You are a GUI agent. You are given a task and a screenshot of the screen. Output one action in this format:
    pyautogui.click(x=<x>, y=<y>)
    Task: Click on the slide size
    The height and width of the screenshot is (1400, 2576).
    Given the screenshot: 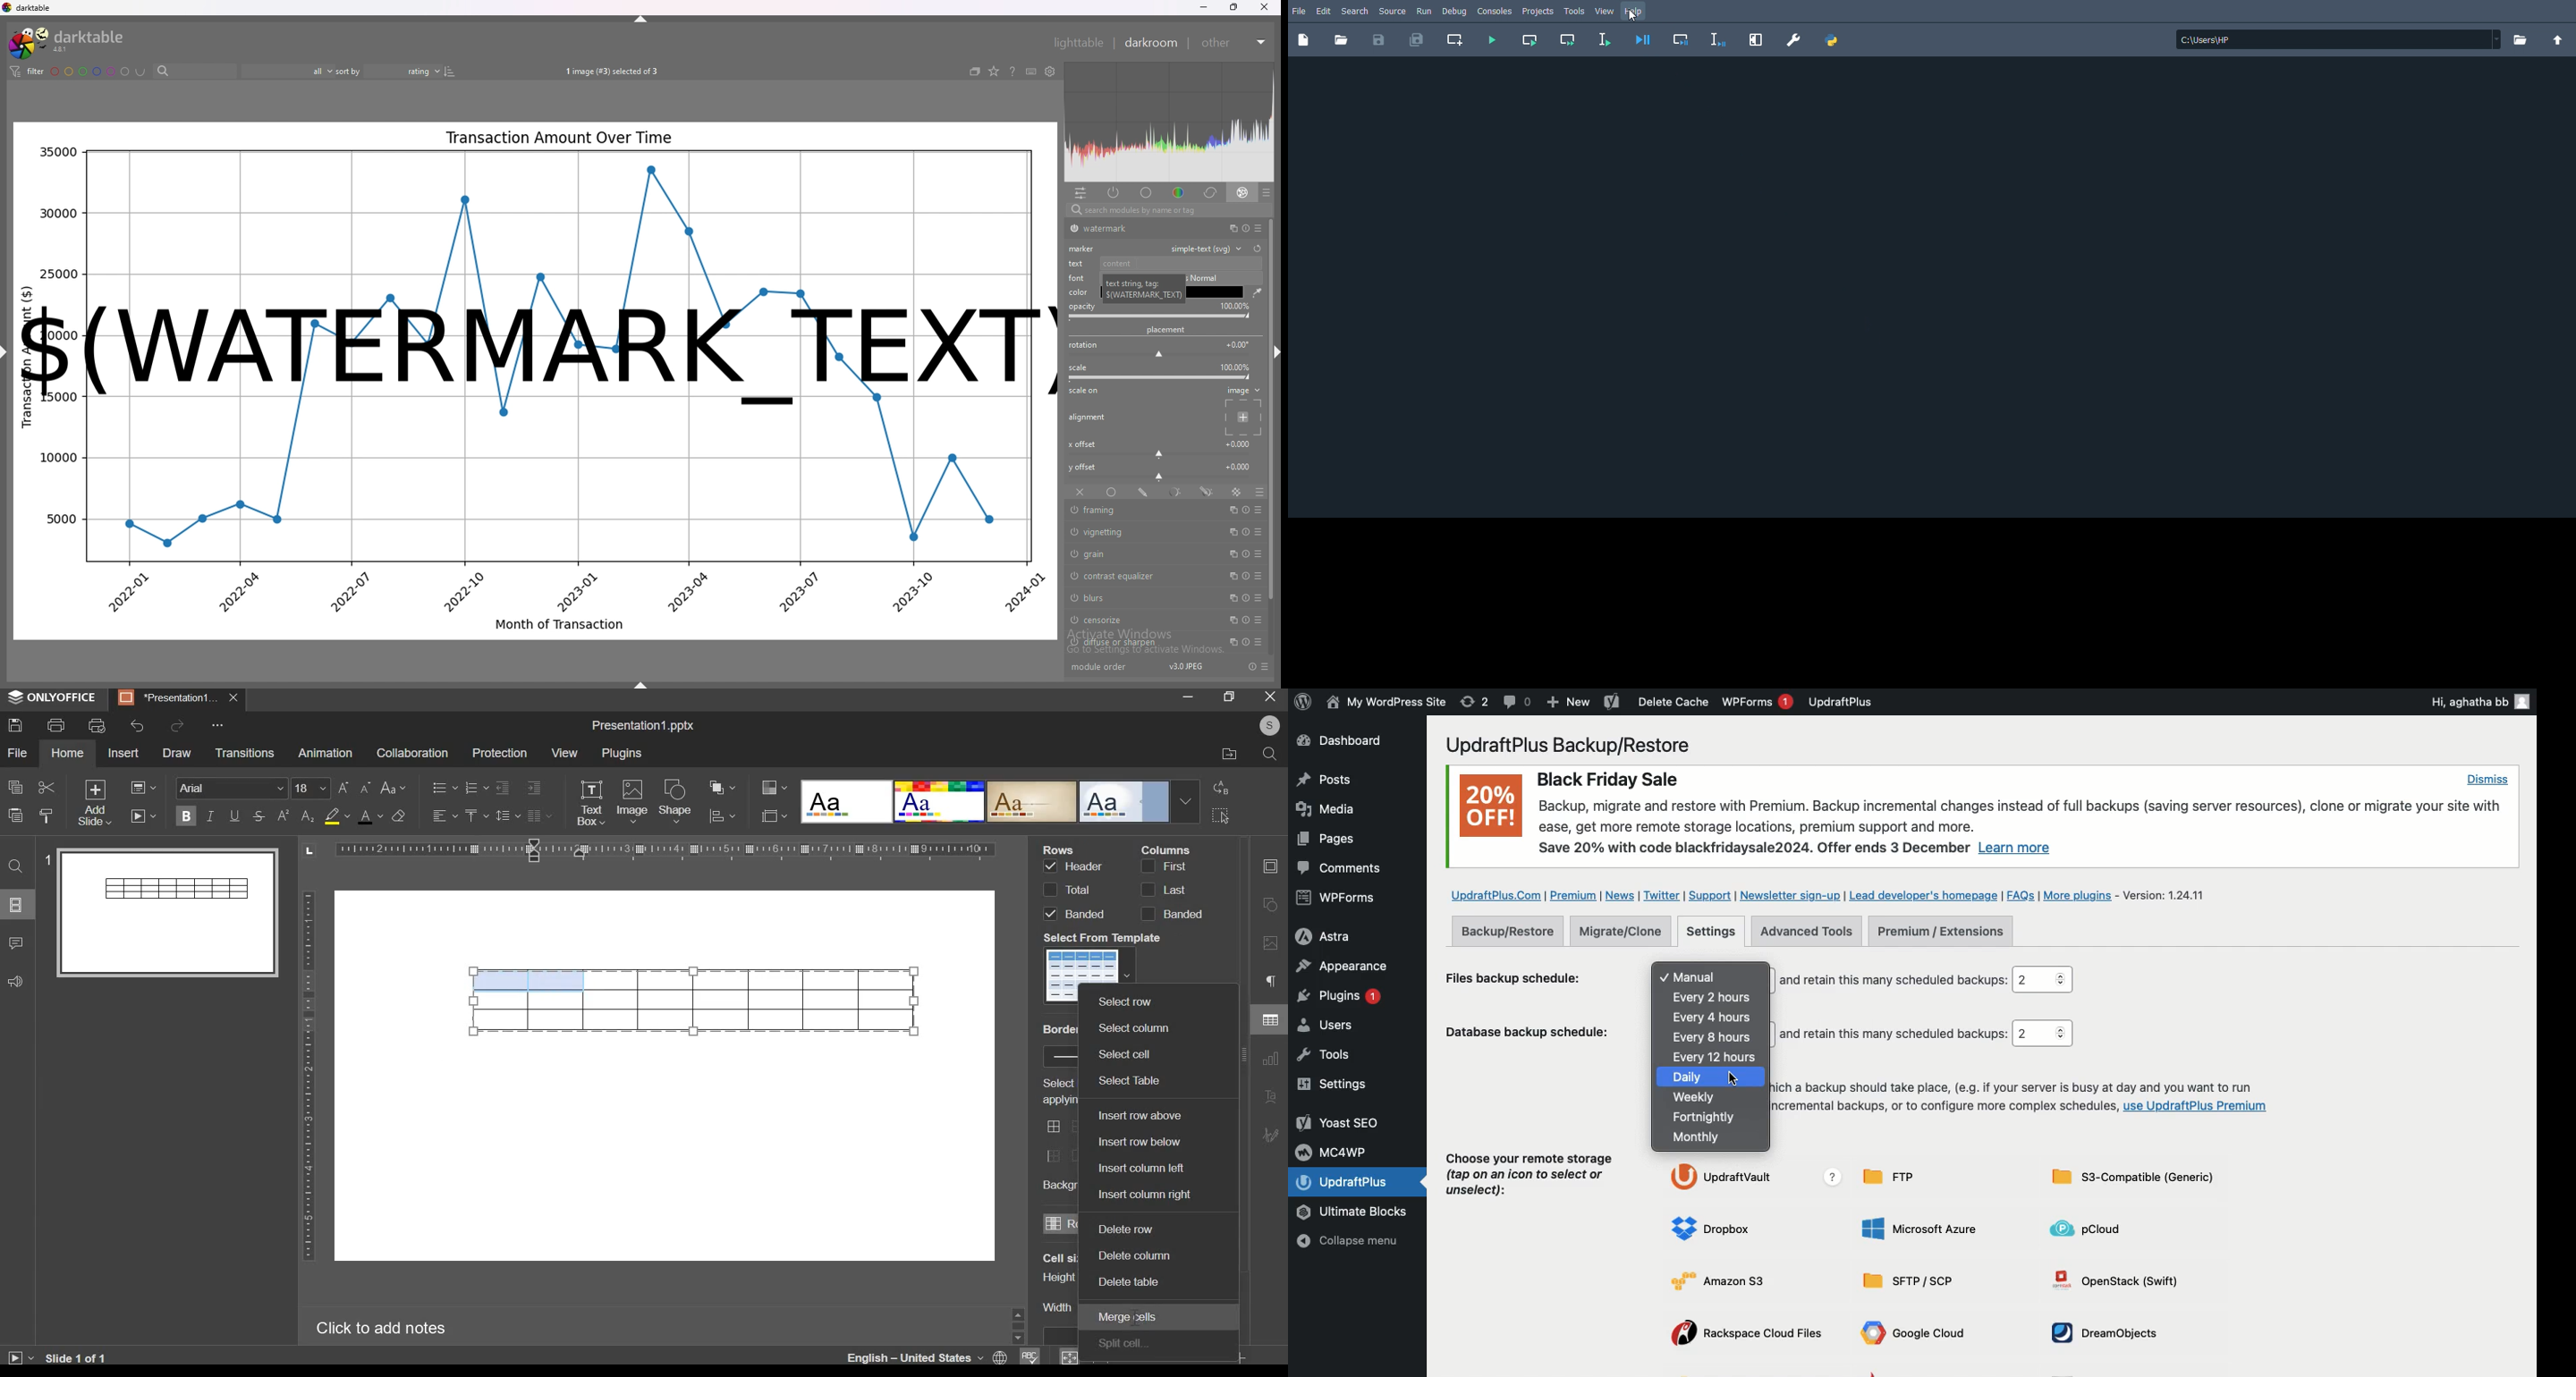 What is the action you would take?
    pyautogui.click(x=773, y=815)
    